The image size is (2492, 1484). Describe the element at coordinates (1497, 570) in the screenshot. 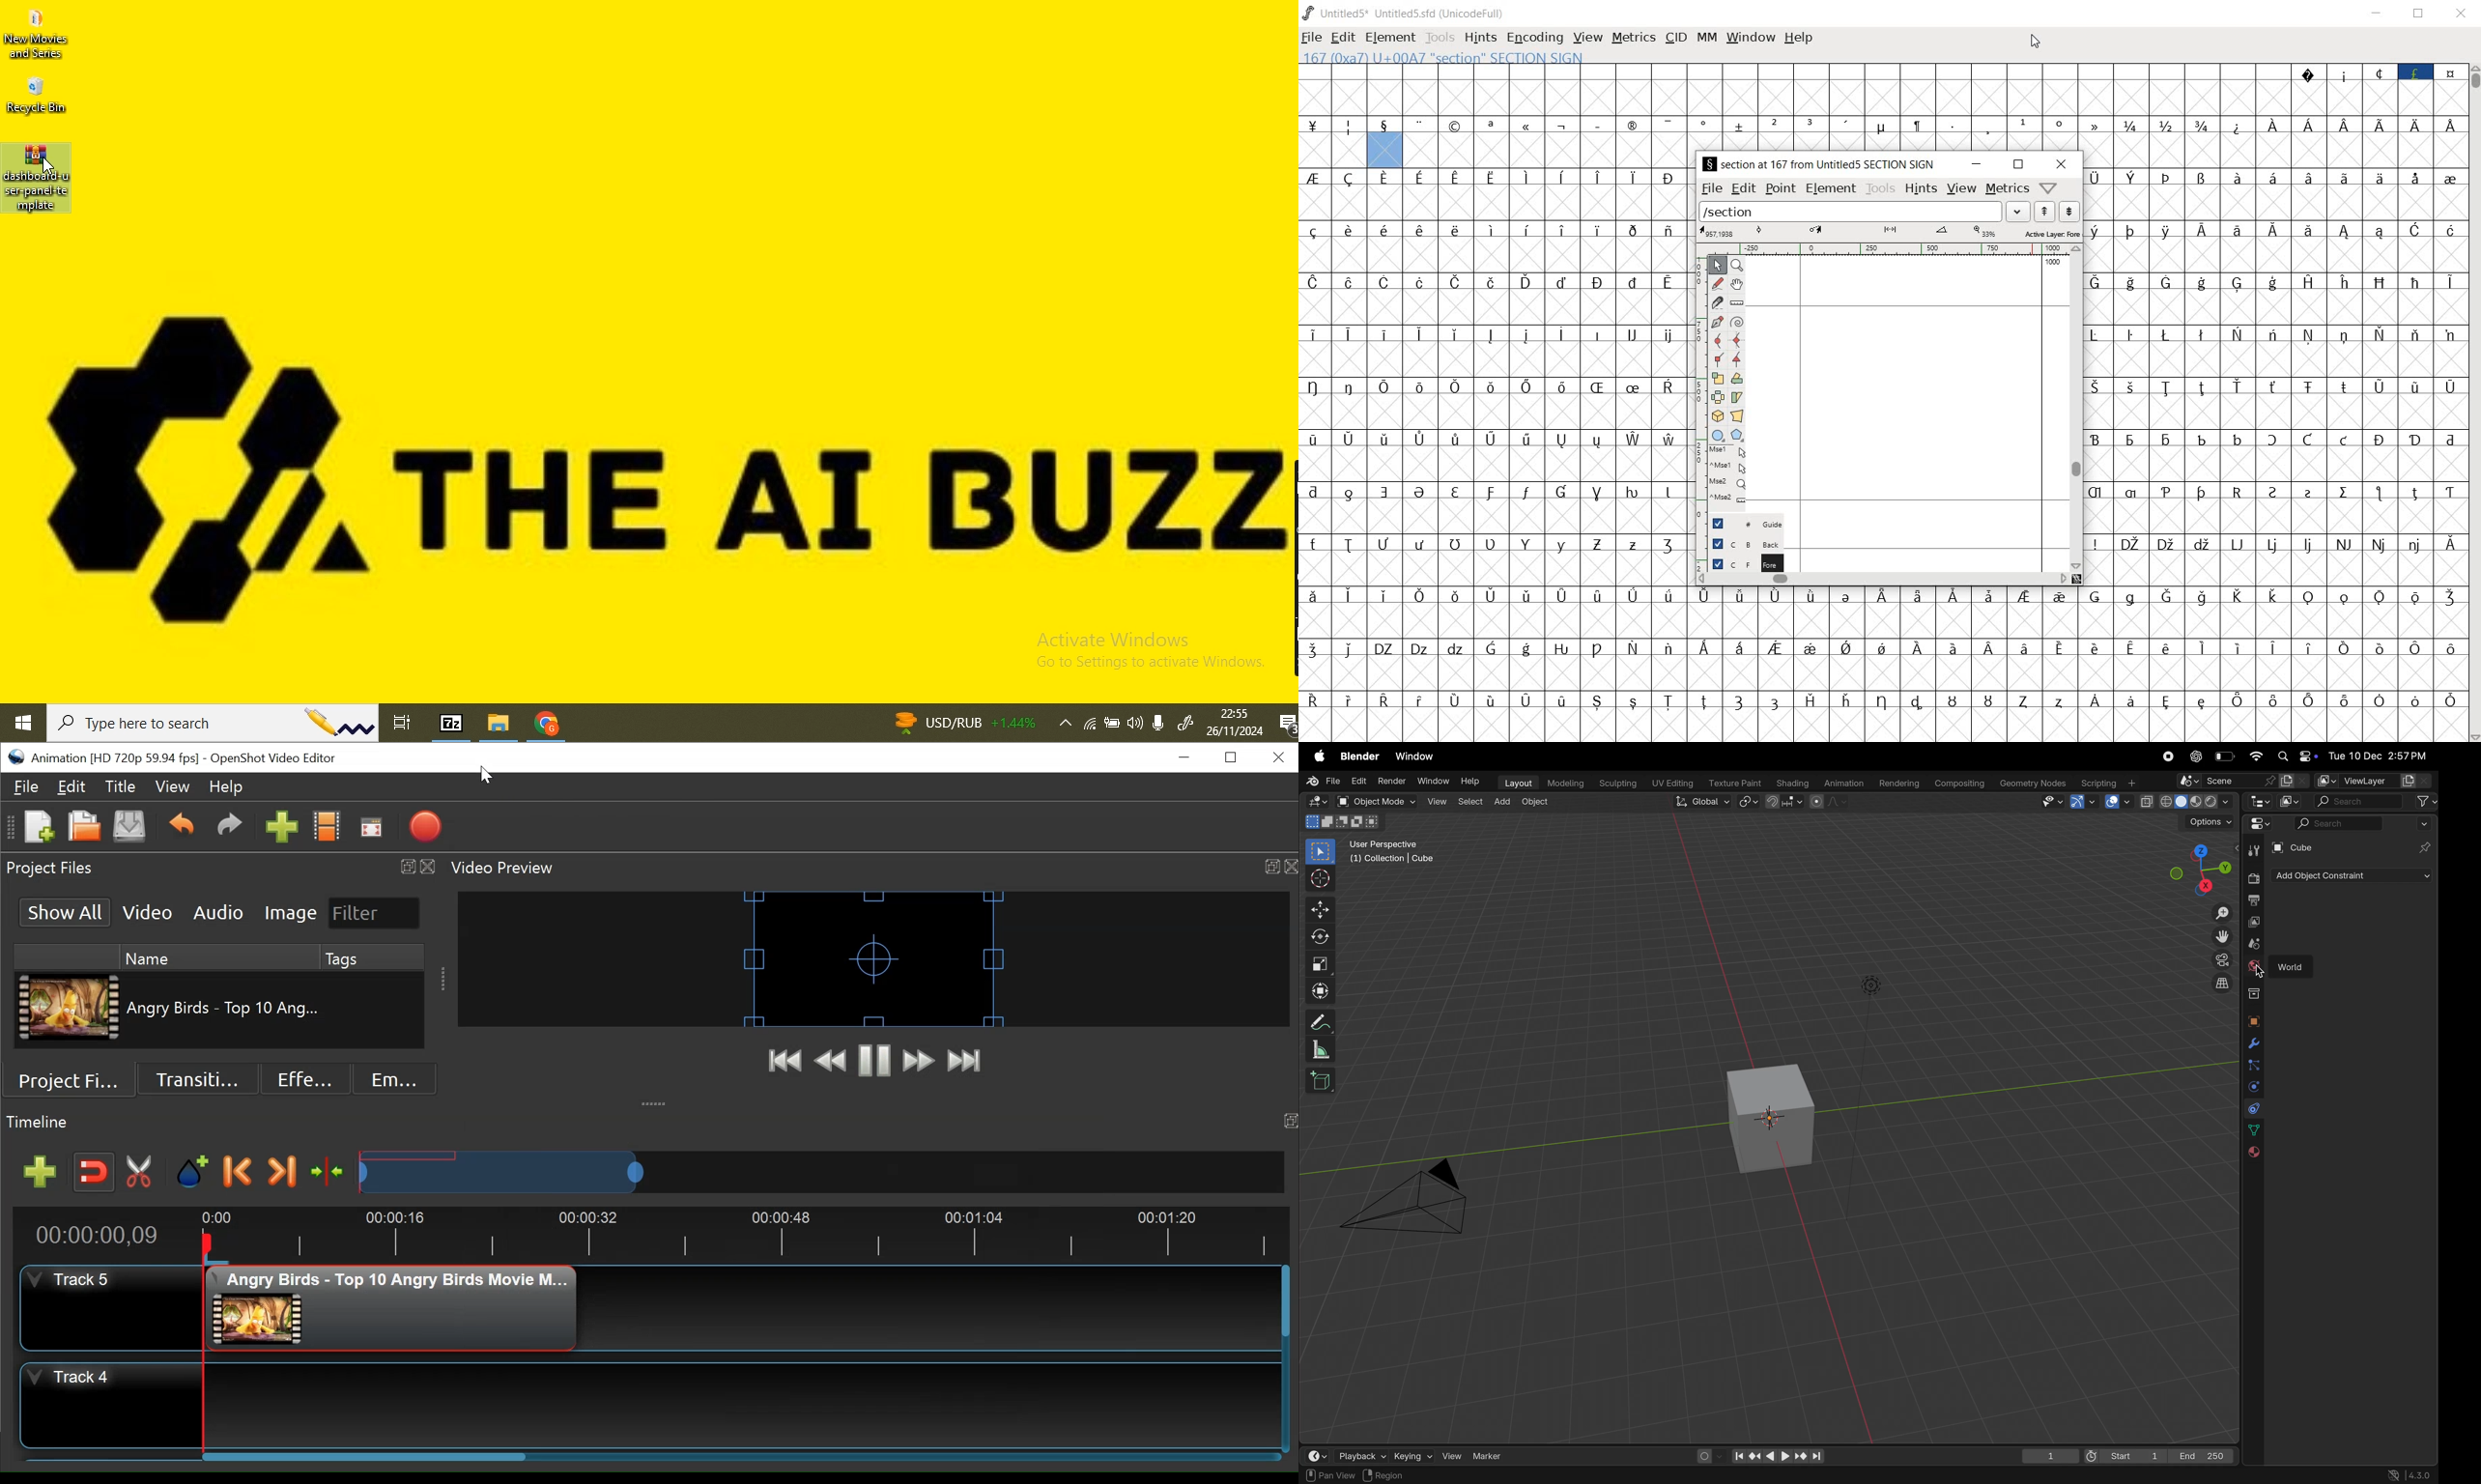

I see `empty cells` at that location.